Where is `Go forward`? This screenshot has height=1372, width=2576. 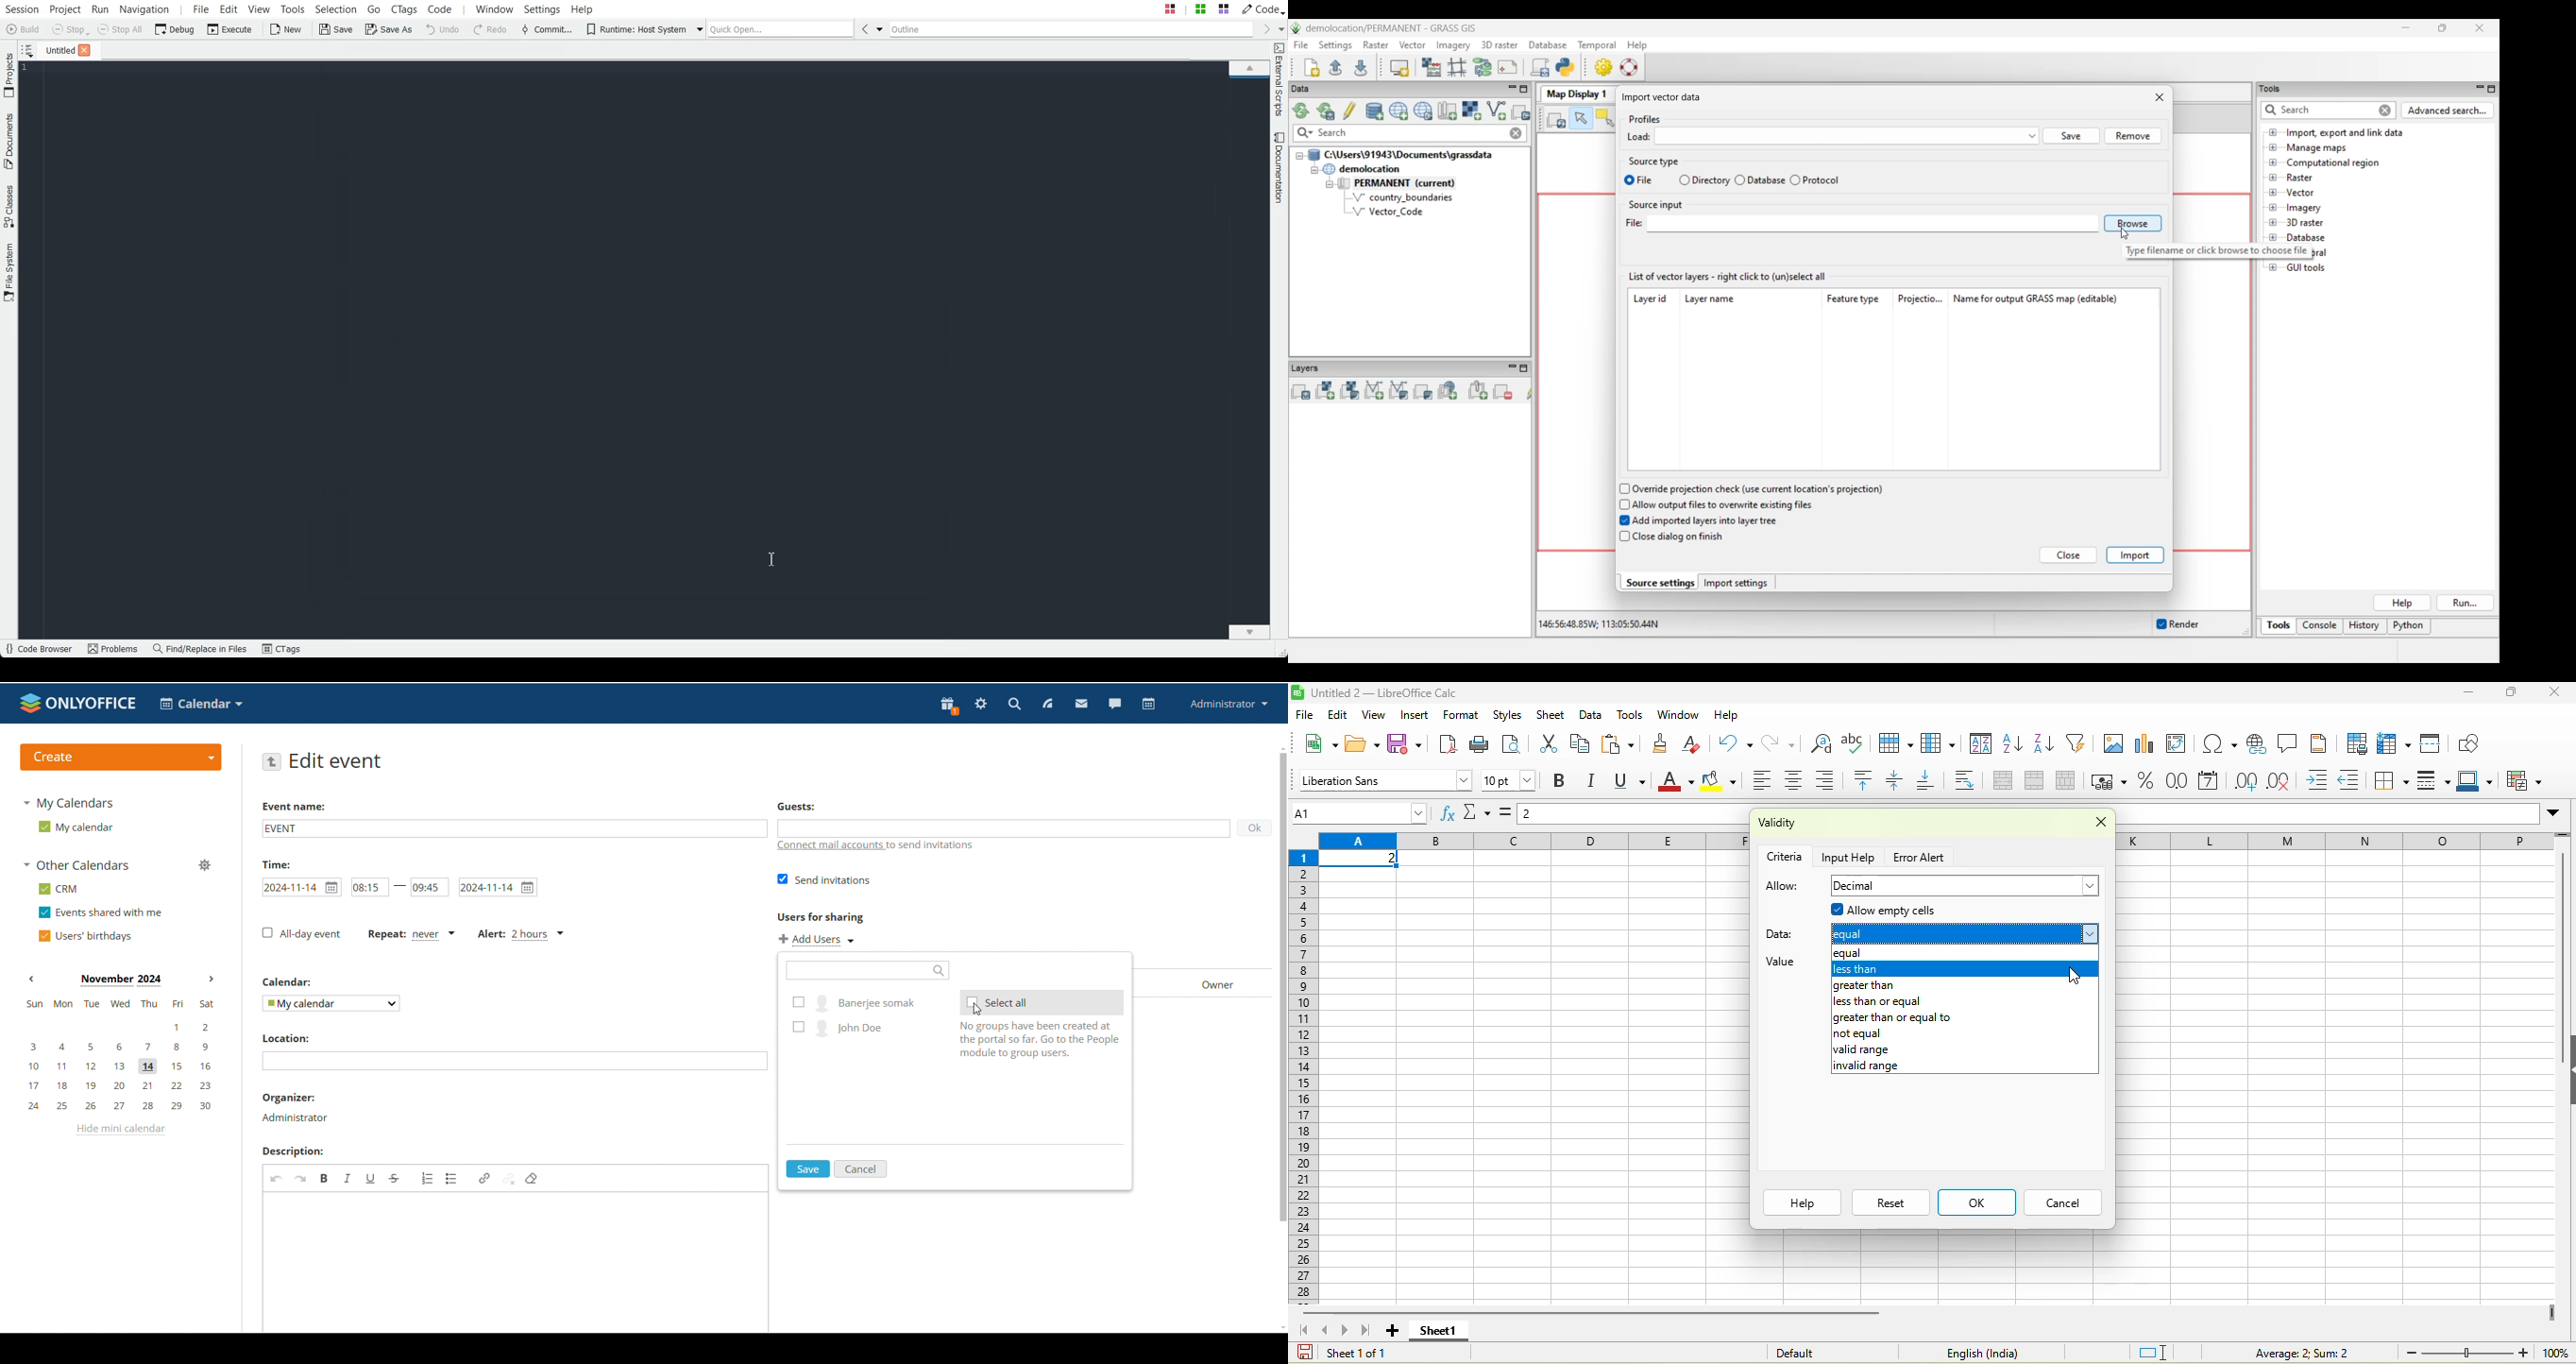
Go forward is located at coordinates (1264, 29).